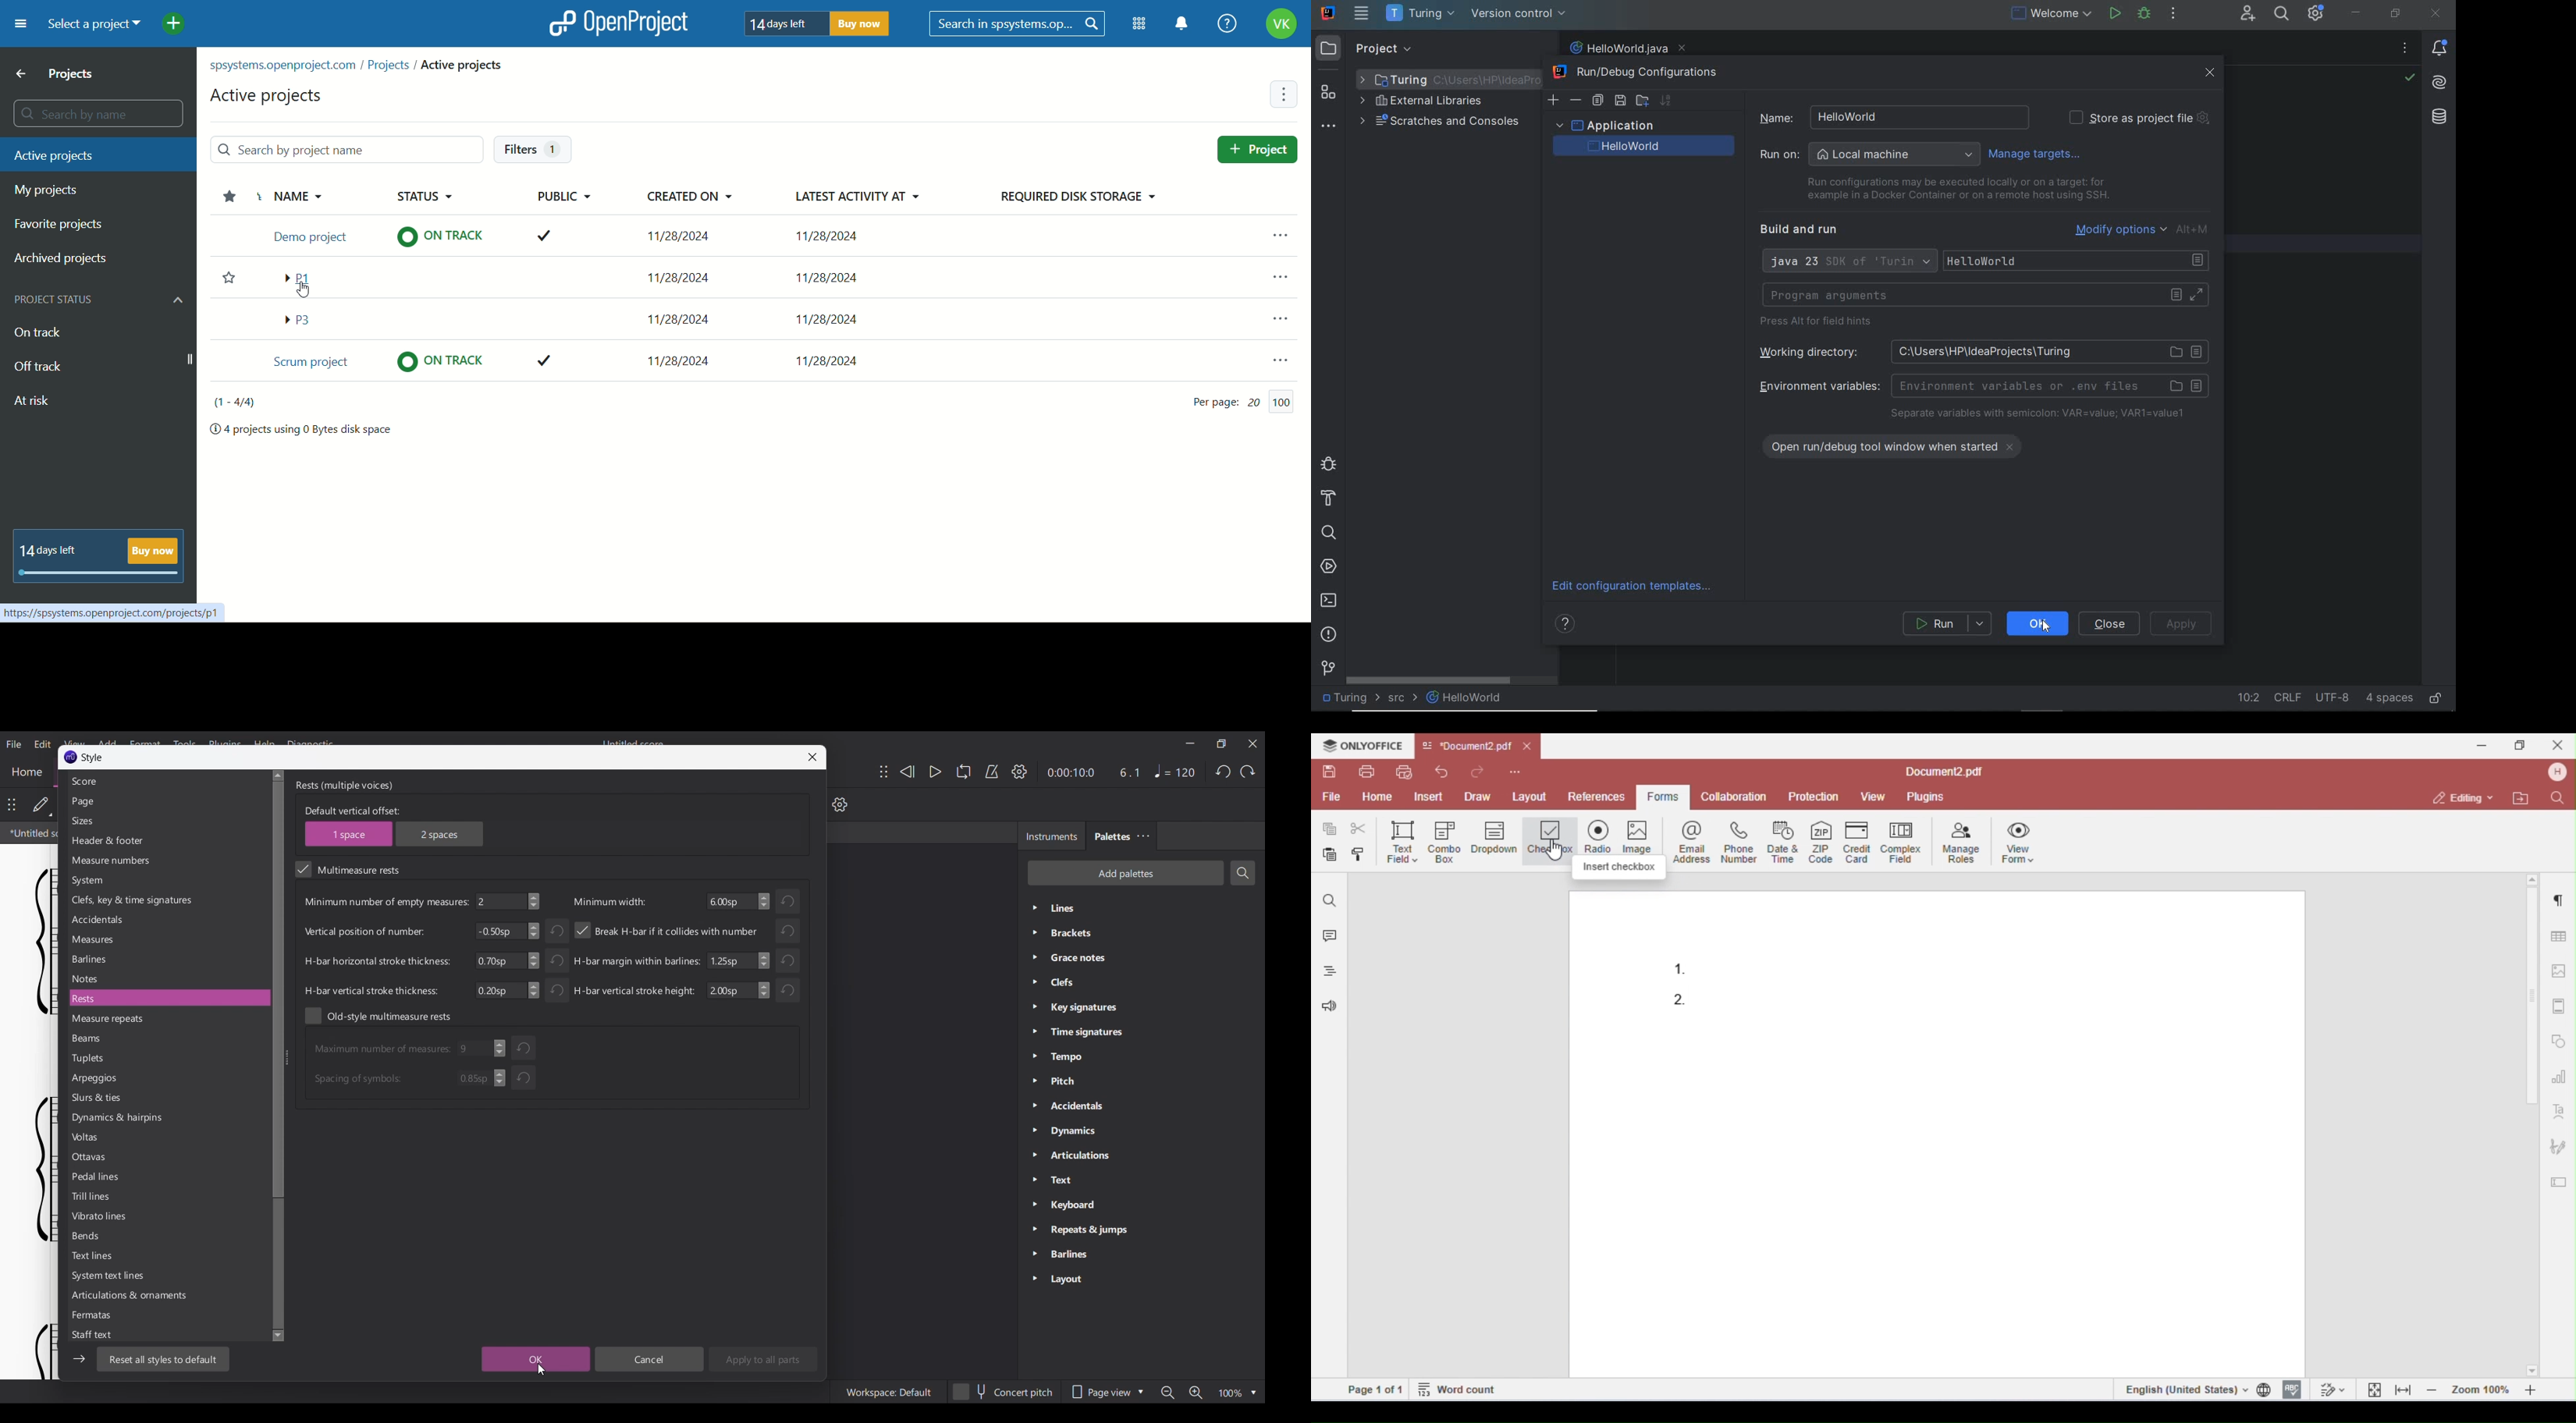 The image size is (2576, 1428). Describe the element at coordinates (964, 771) in the screenshot. I see `Looping playback` at that location.